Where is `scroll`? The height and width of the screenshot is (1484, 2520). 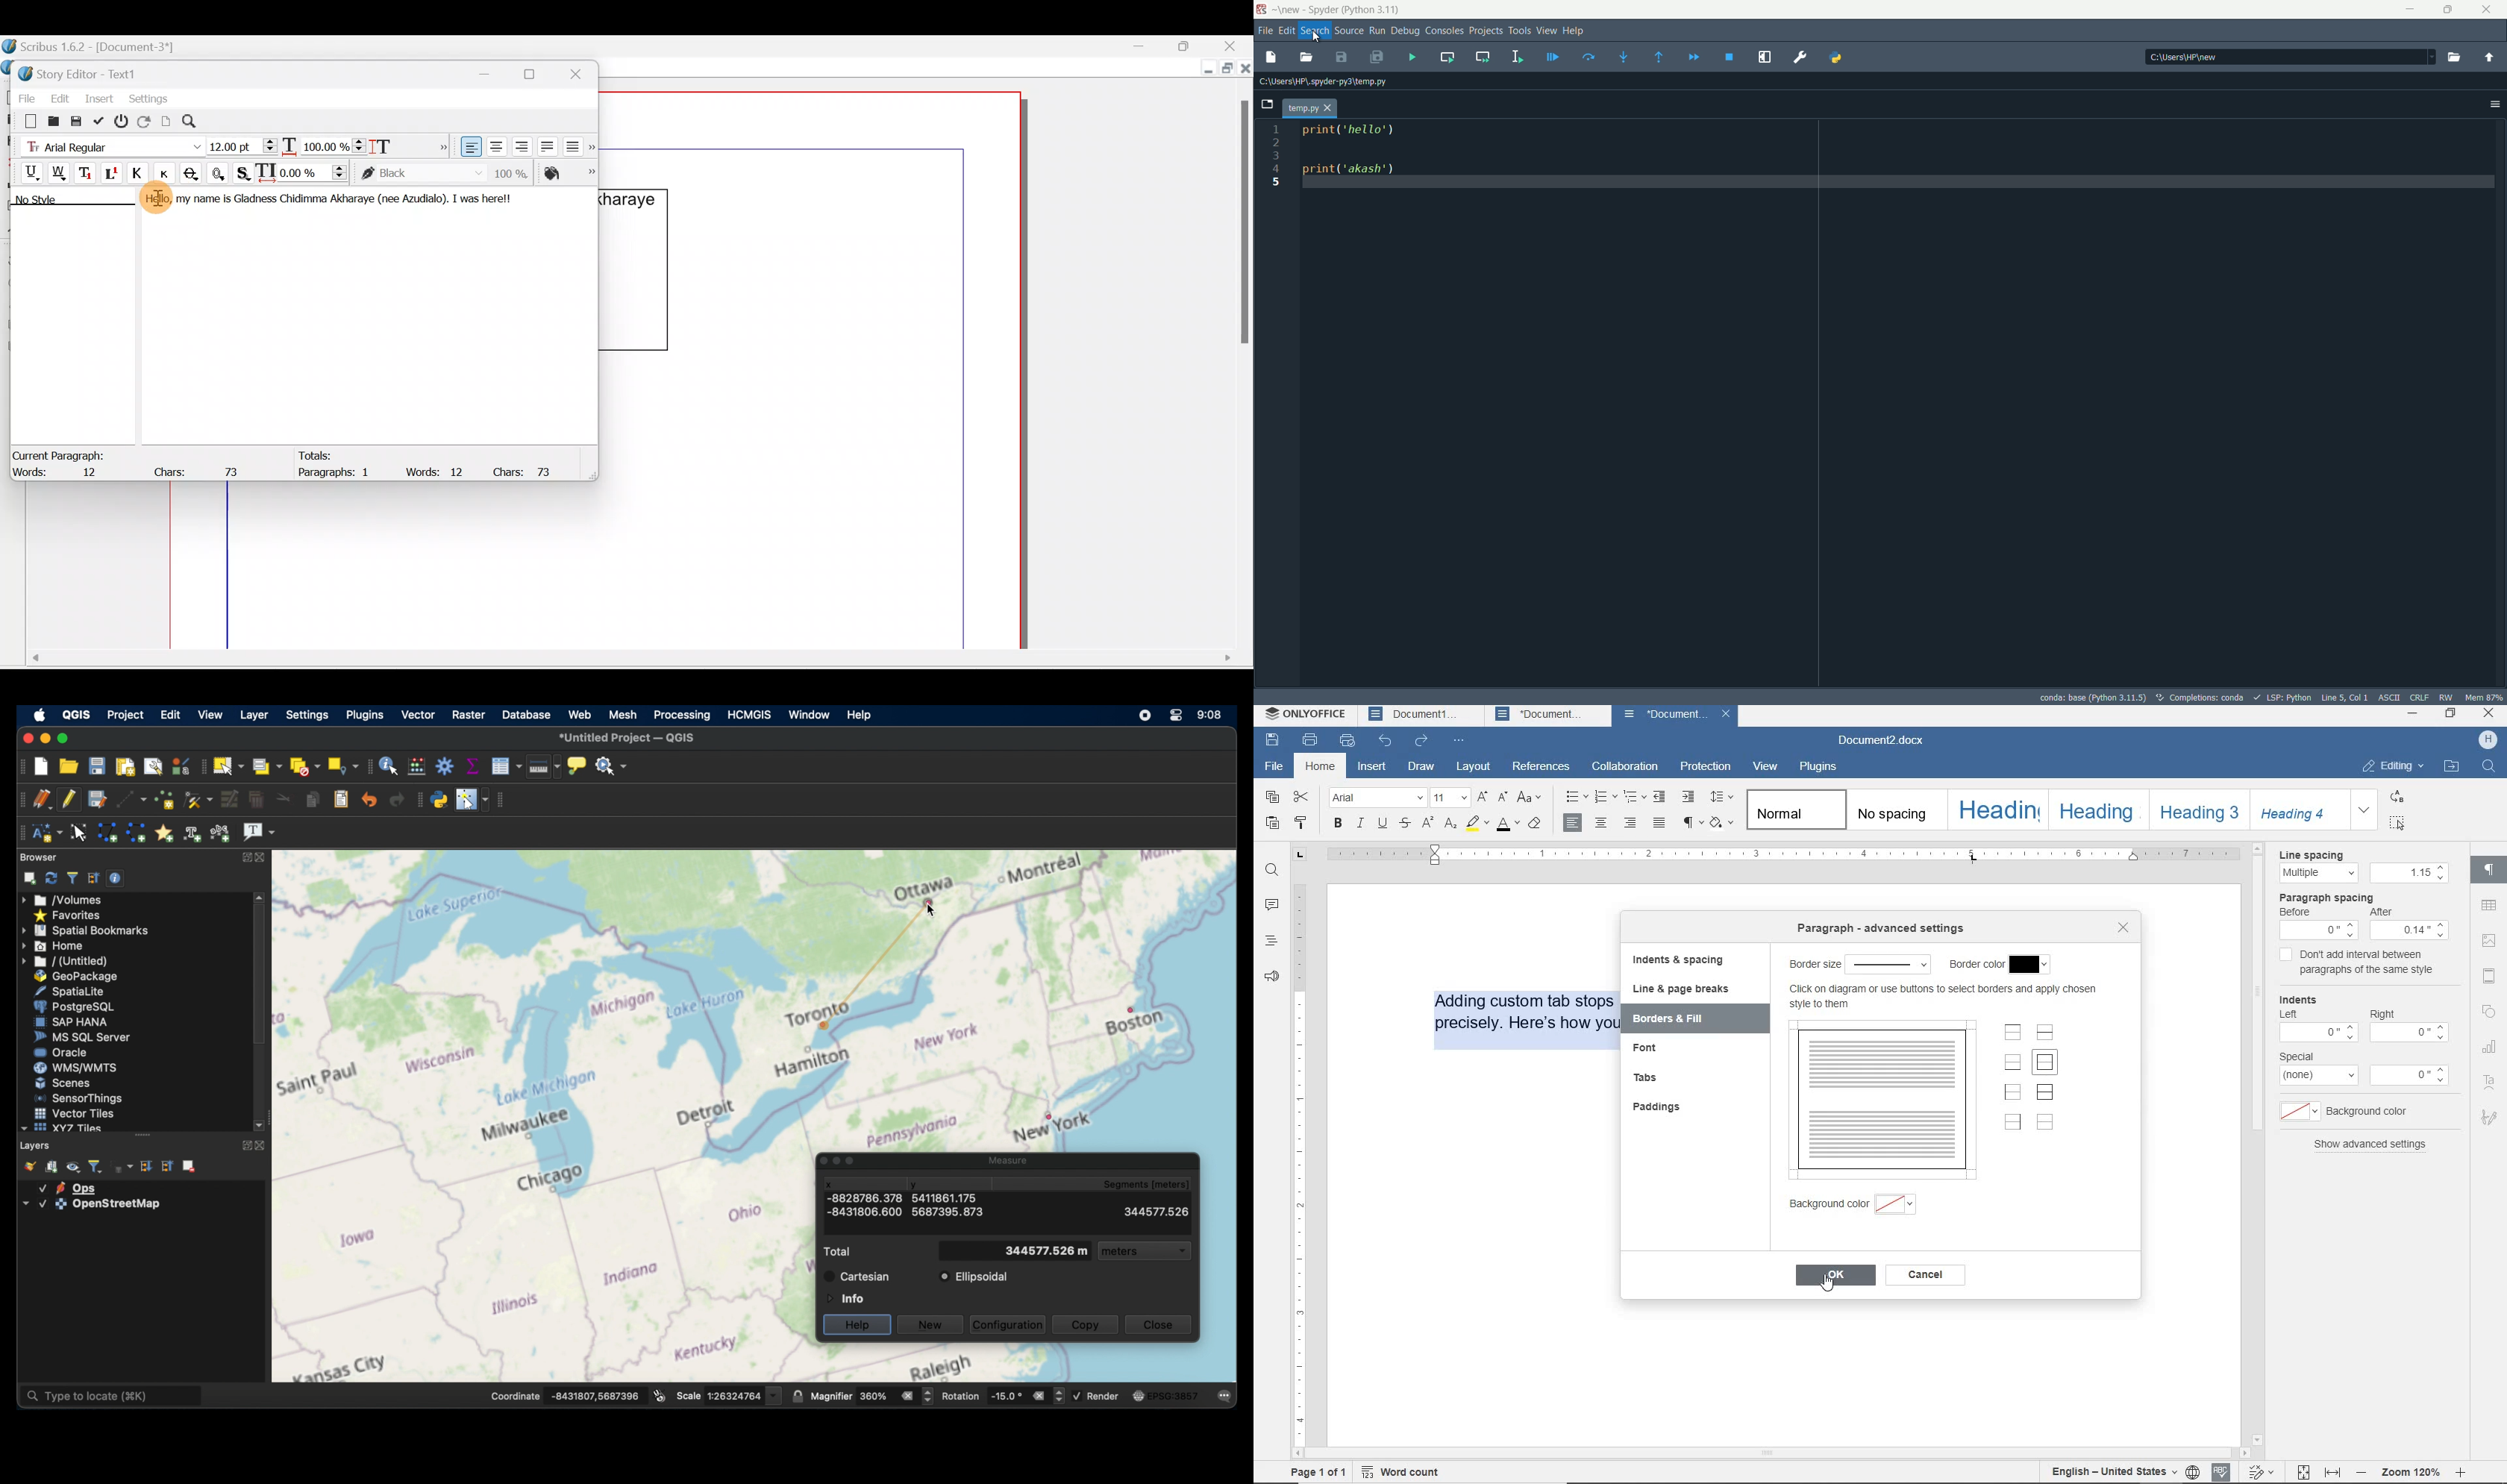 scroll is located at coordinates (1783, 1453).